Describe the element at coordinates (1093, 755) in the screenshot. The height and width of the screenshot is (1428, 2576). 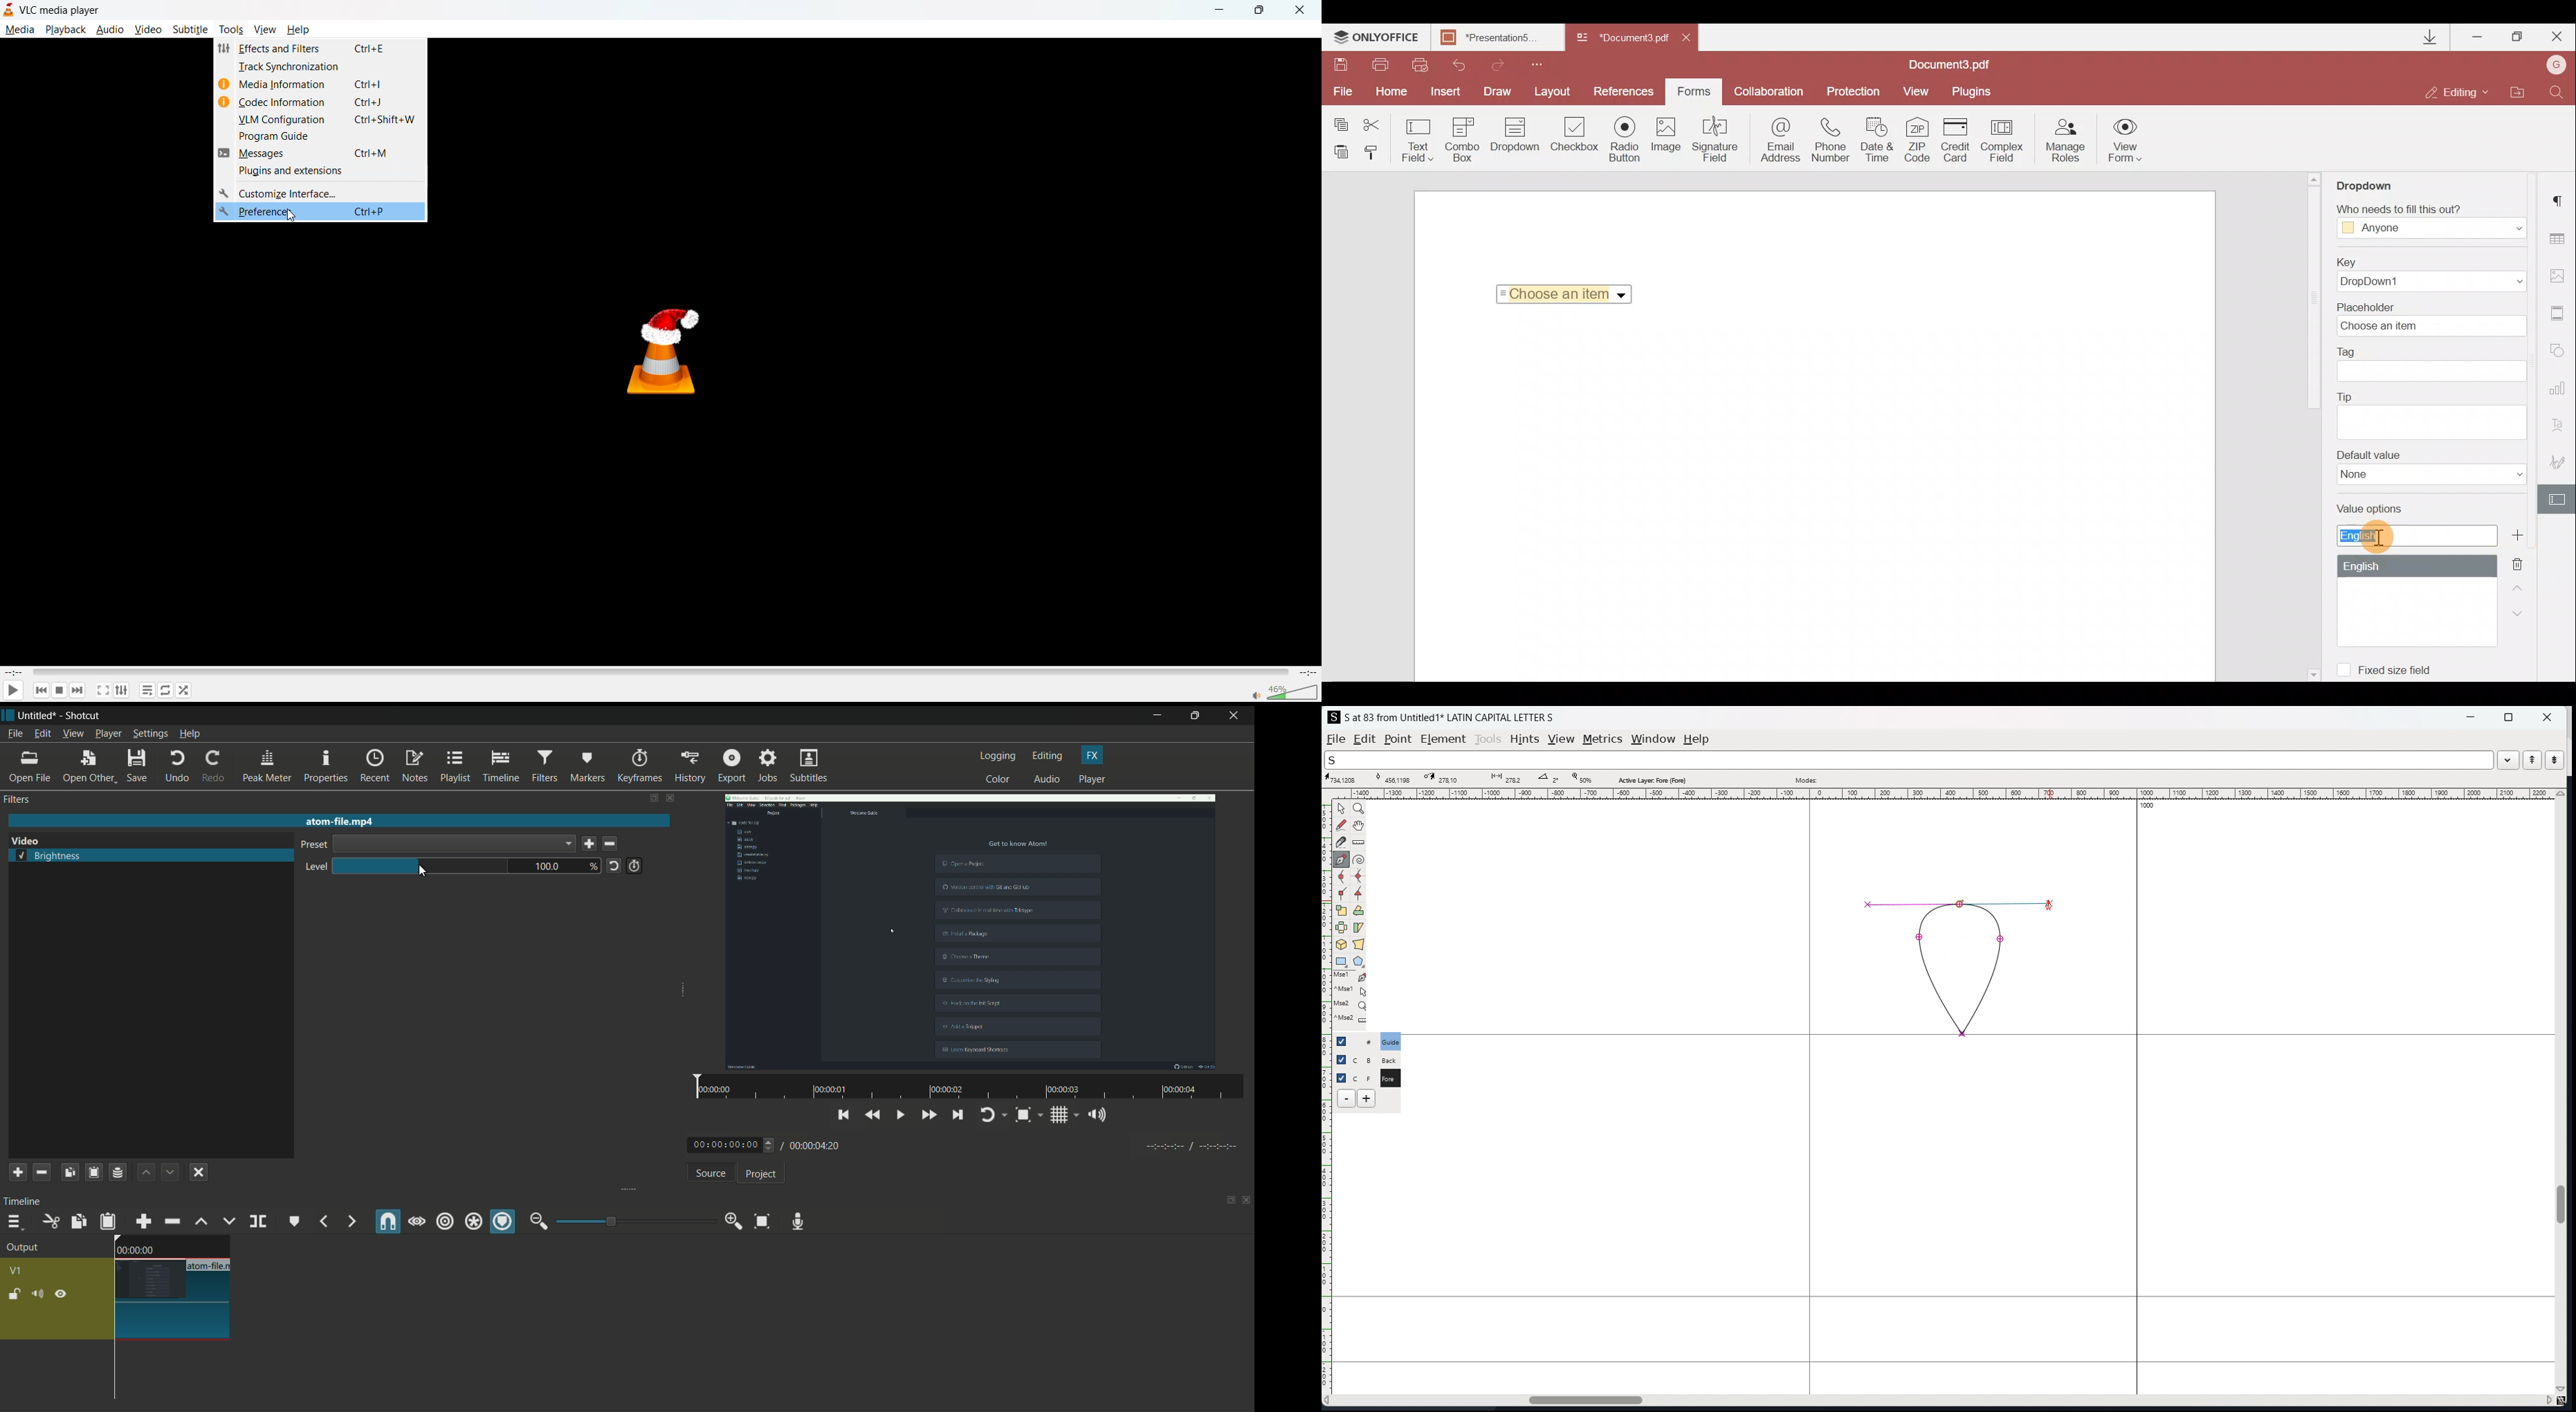
I see `fx` at that location.